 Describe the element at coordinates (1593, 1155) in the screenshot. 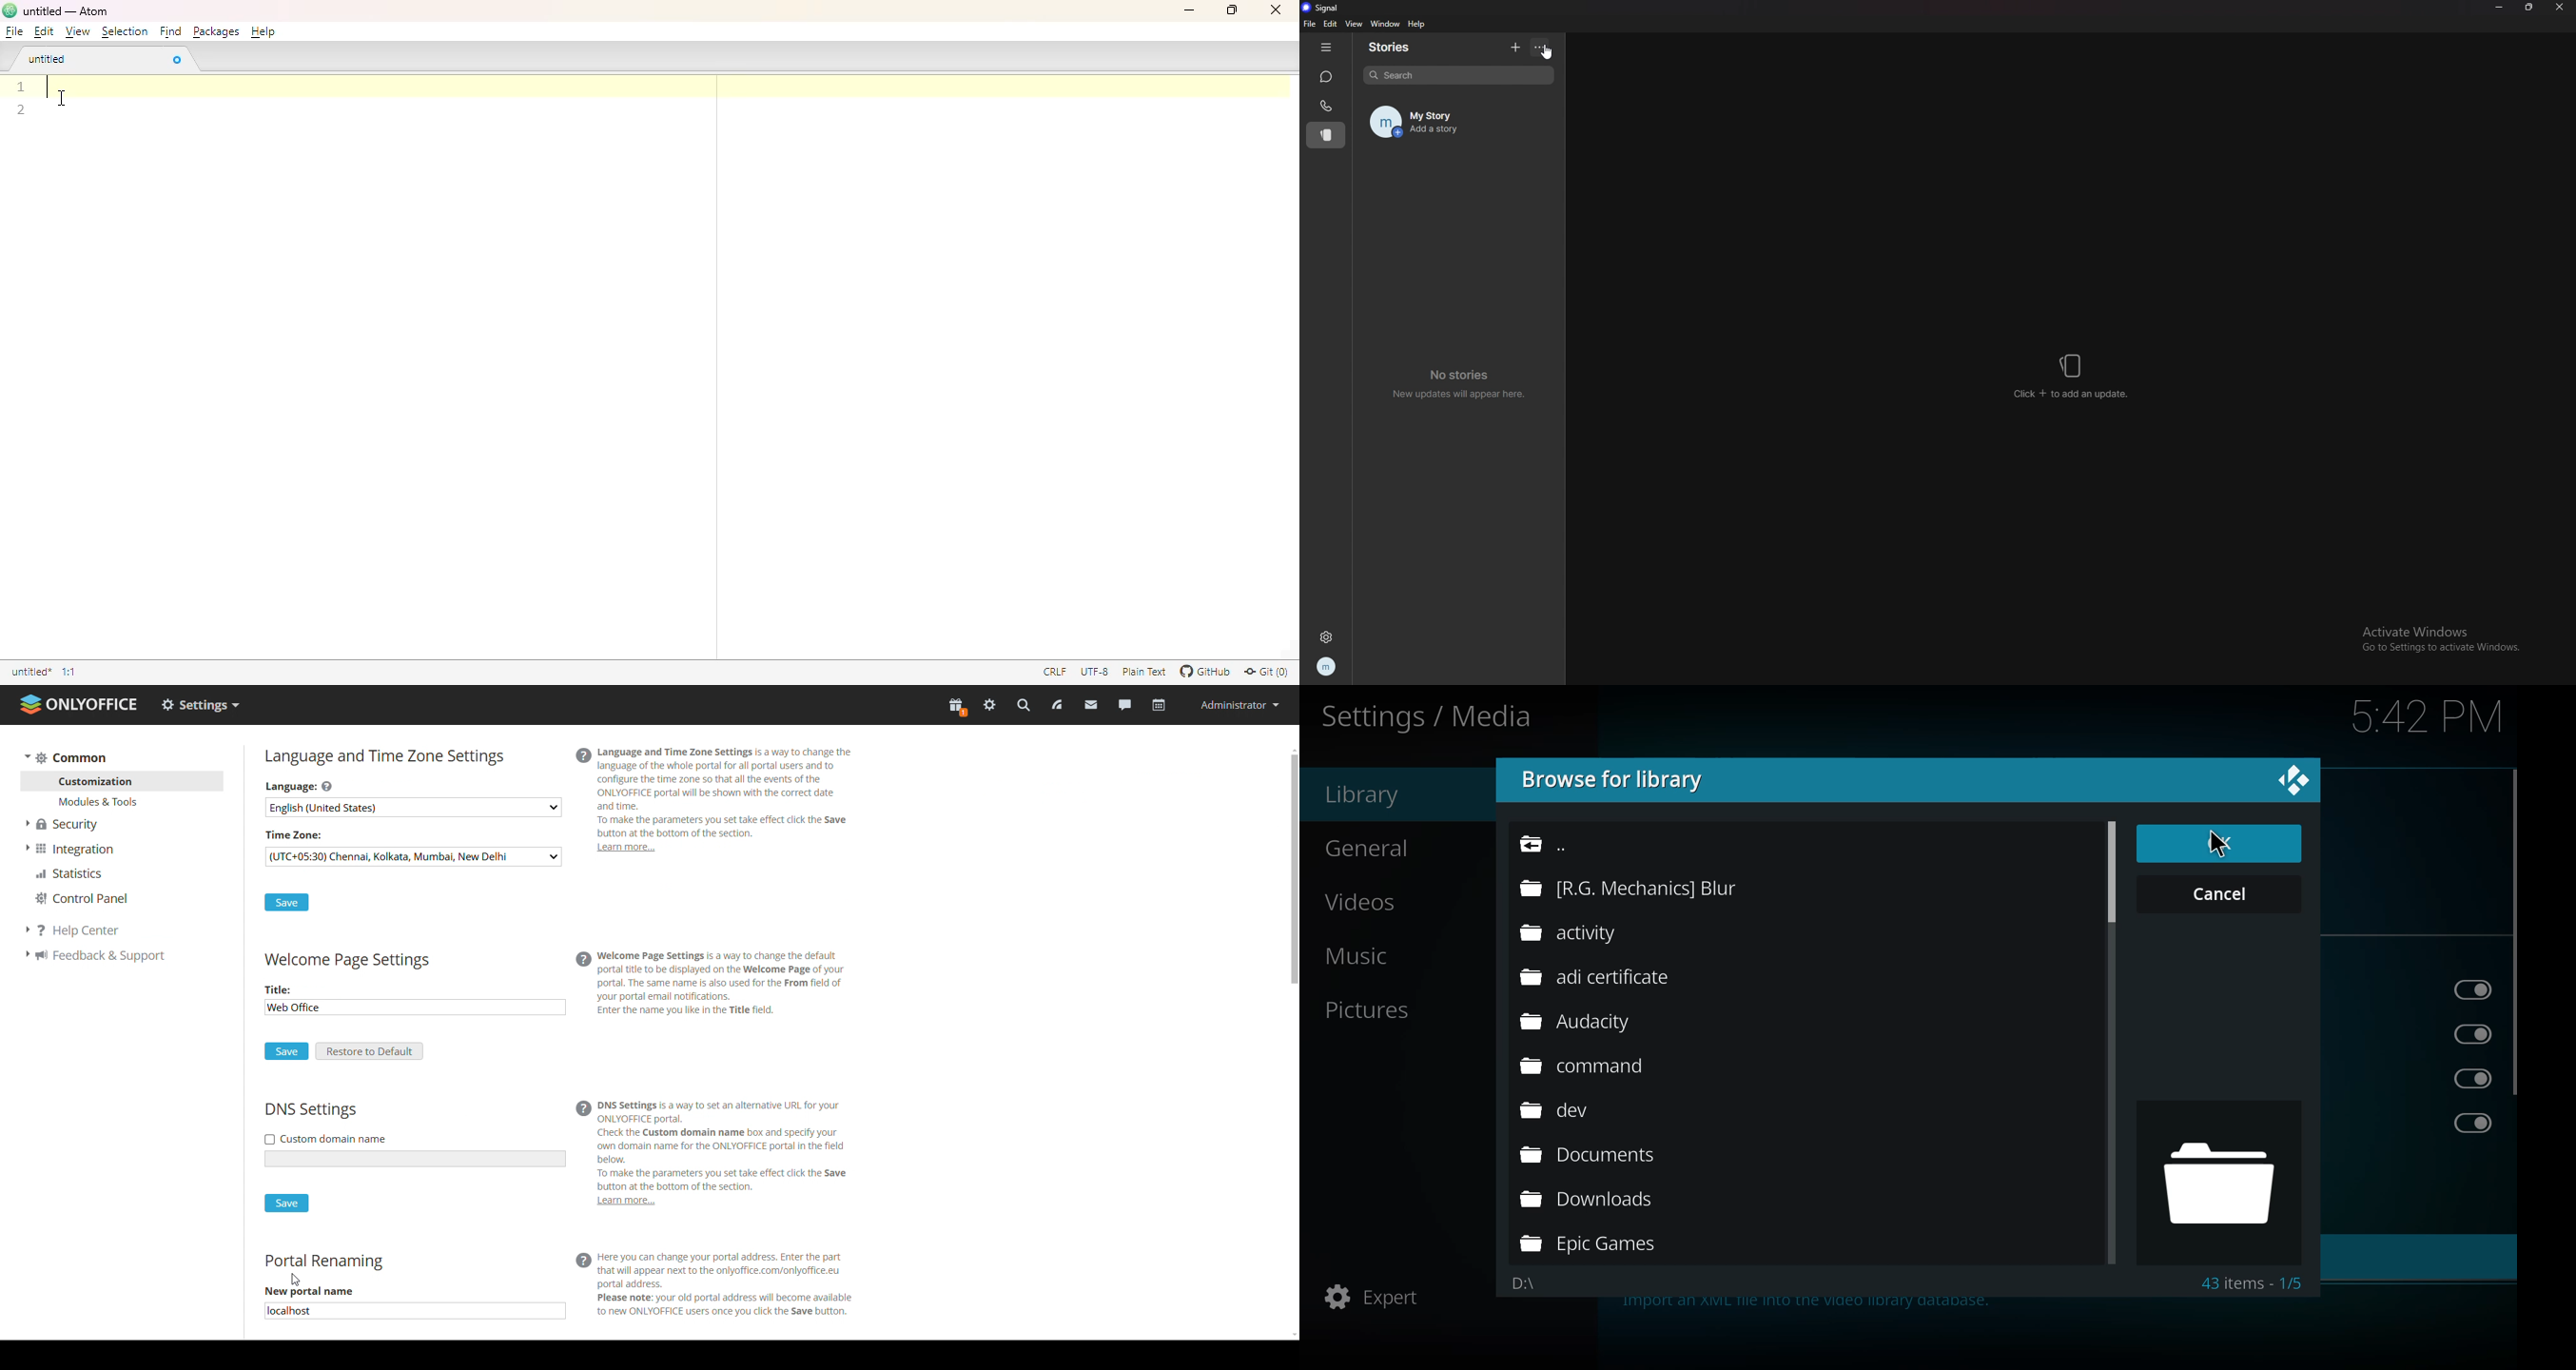

I see `folder` at that location.